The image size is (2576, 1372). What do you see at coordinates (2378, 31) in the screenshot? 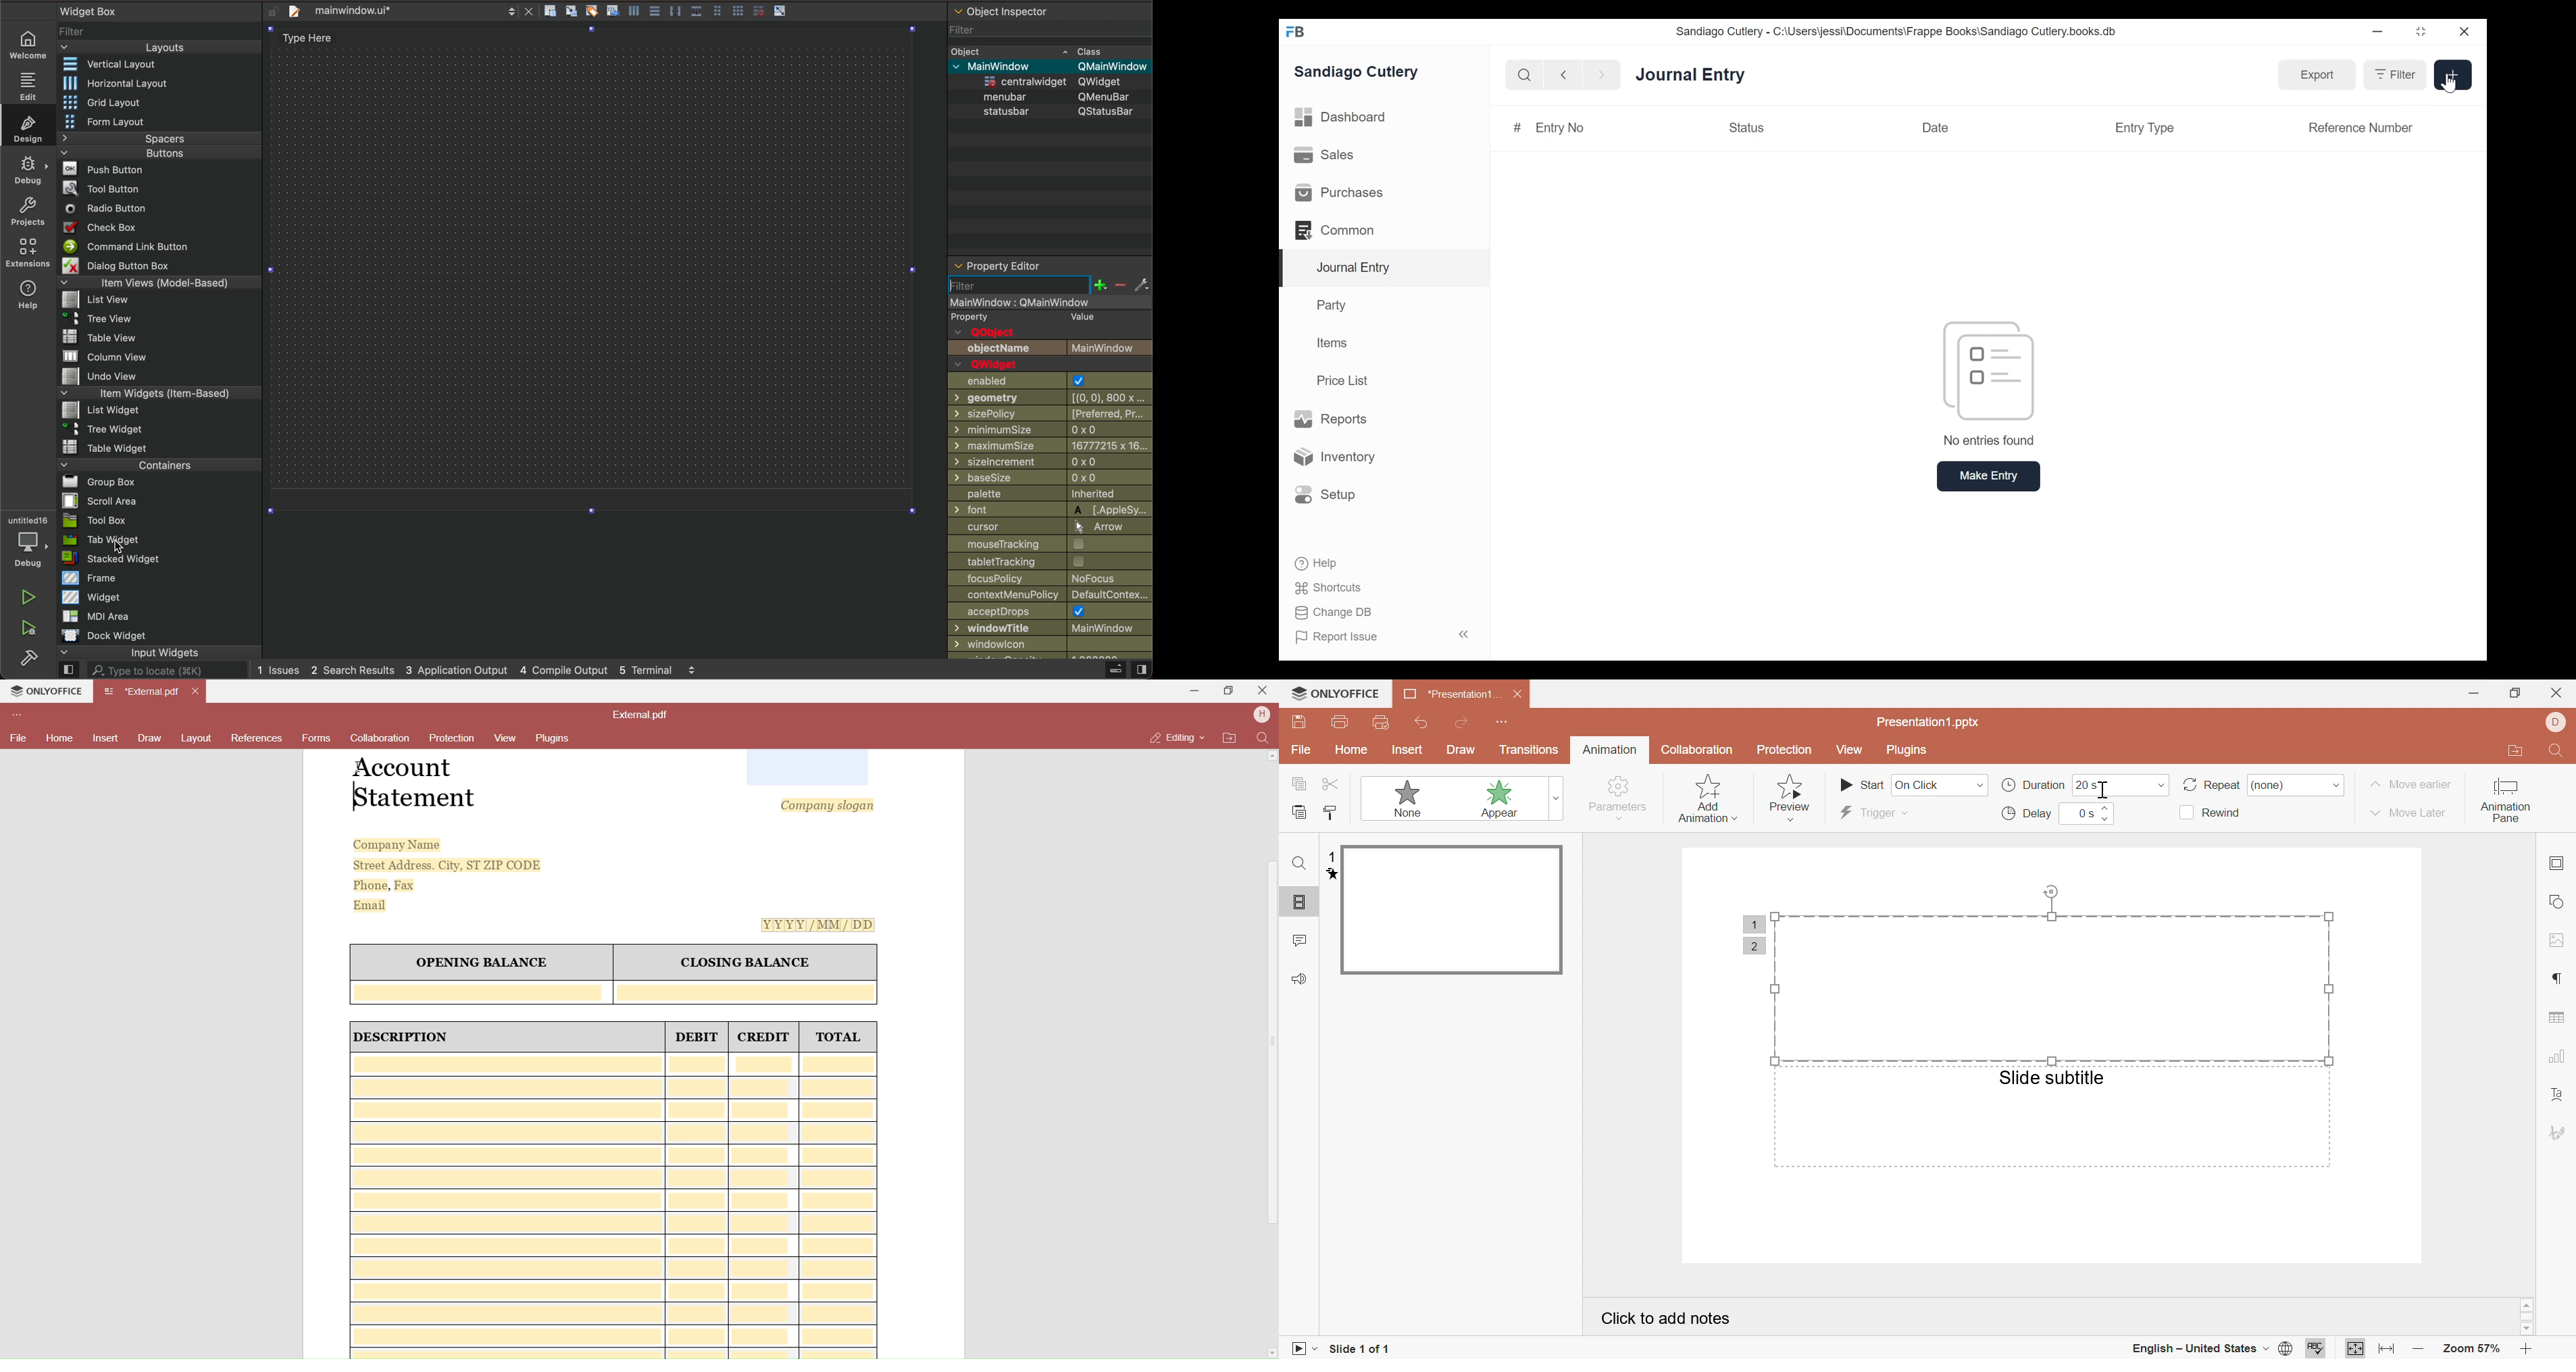
I see `minimize` at bounding box center [2378, 31].